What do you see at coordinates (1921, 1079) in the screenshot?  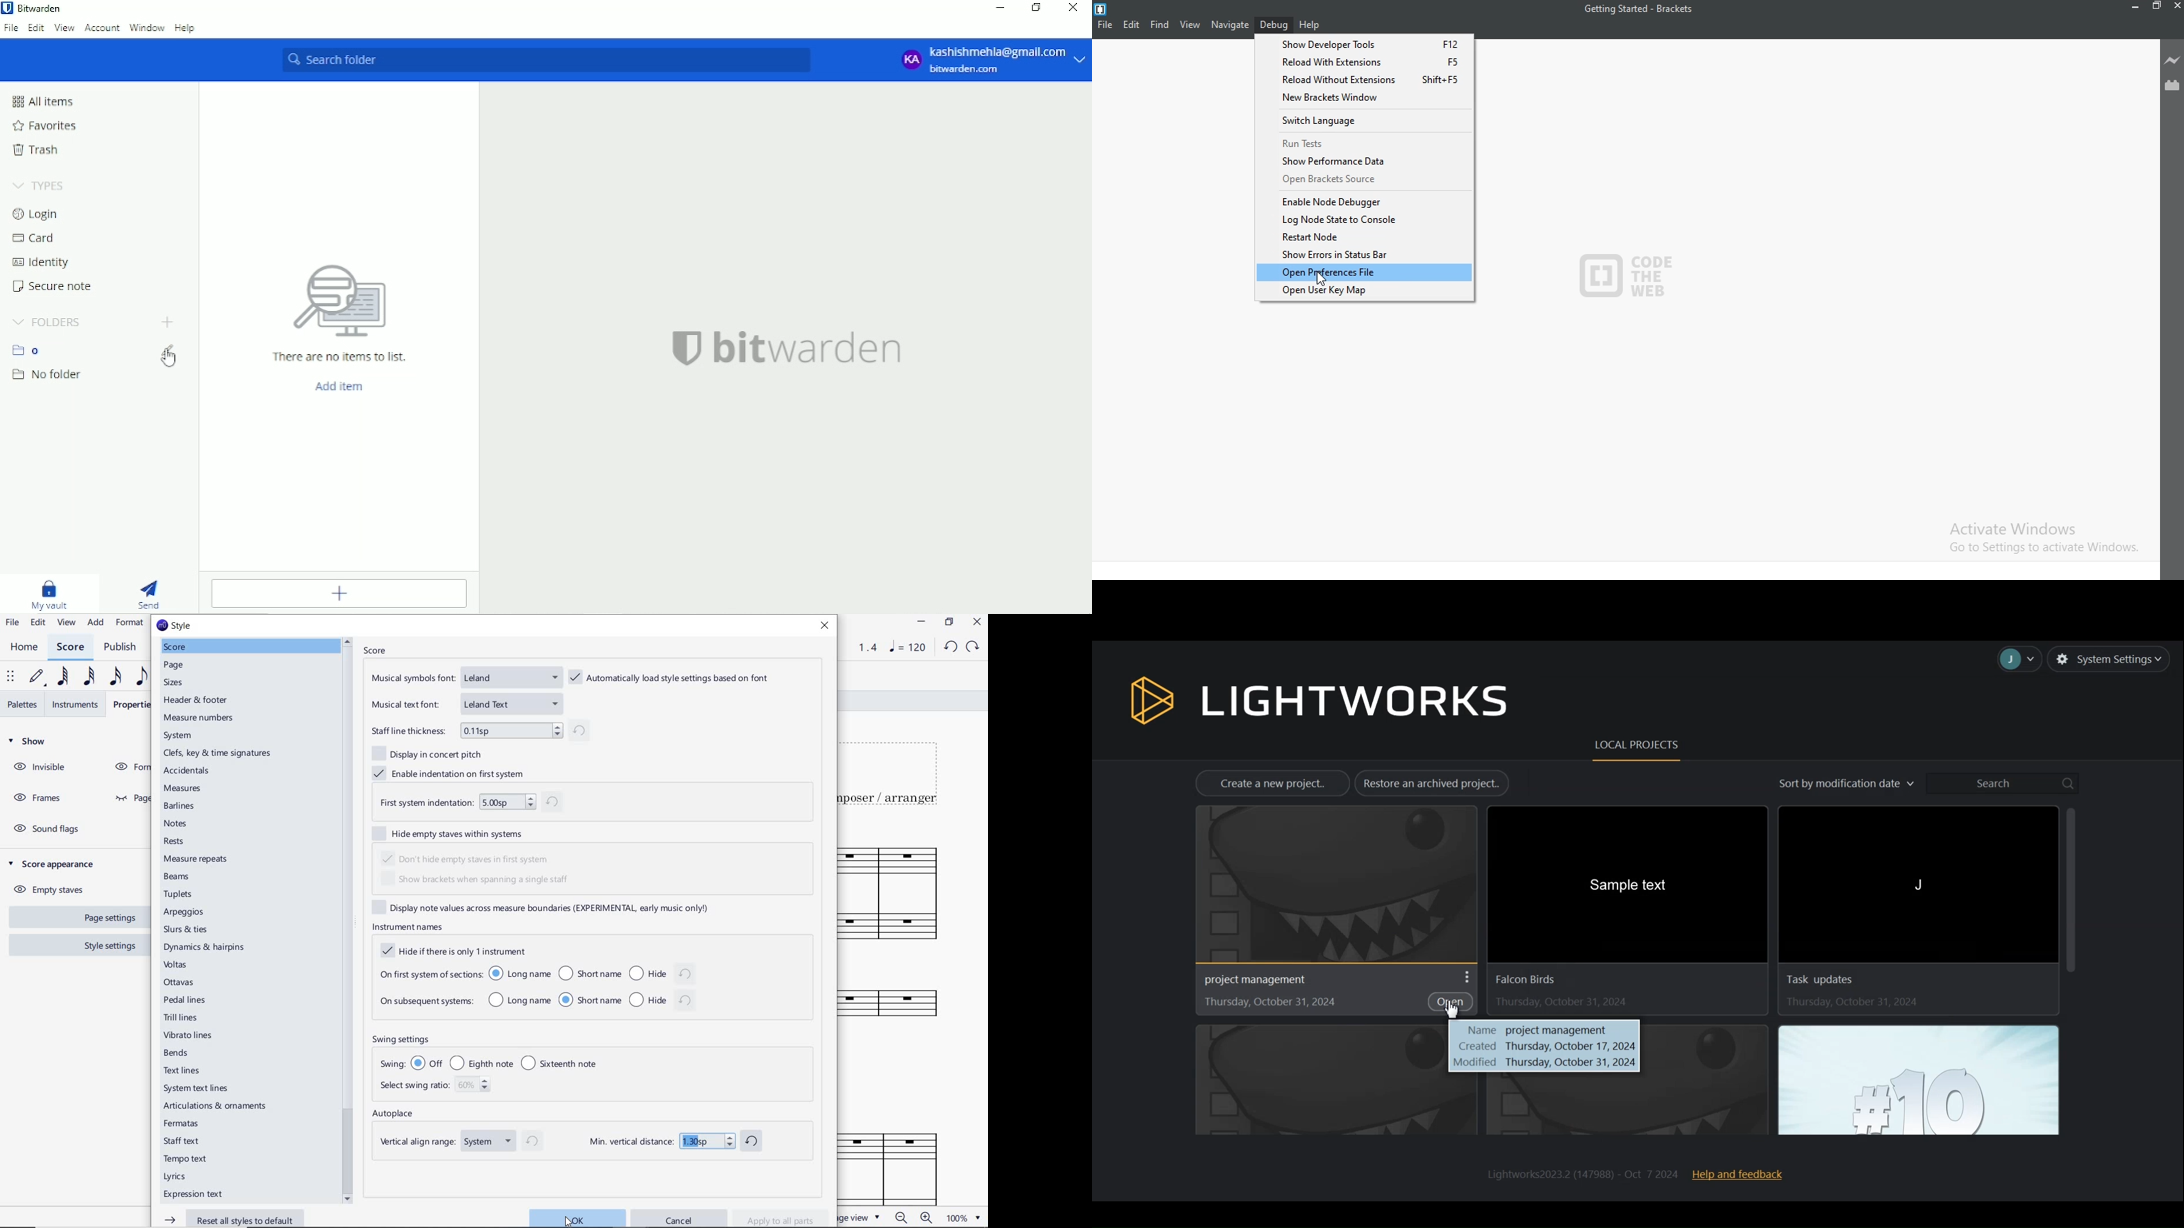 I see `#10` at bounding box center [1921, 1079].